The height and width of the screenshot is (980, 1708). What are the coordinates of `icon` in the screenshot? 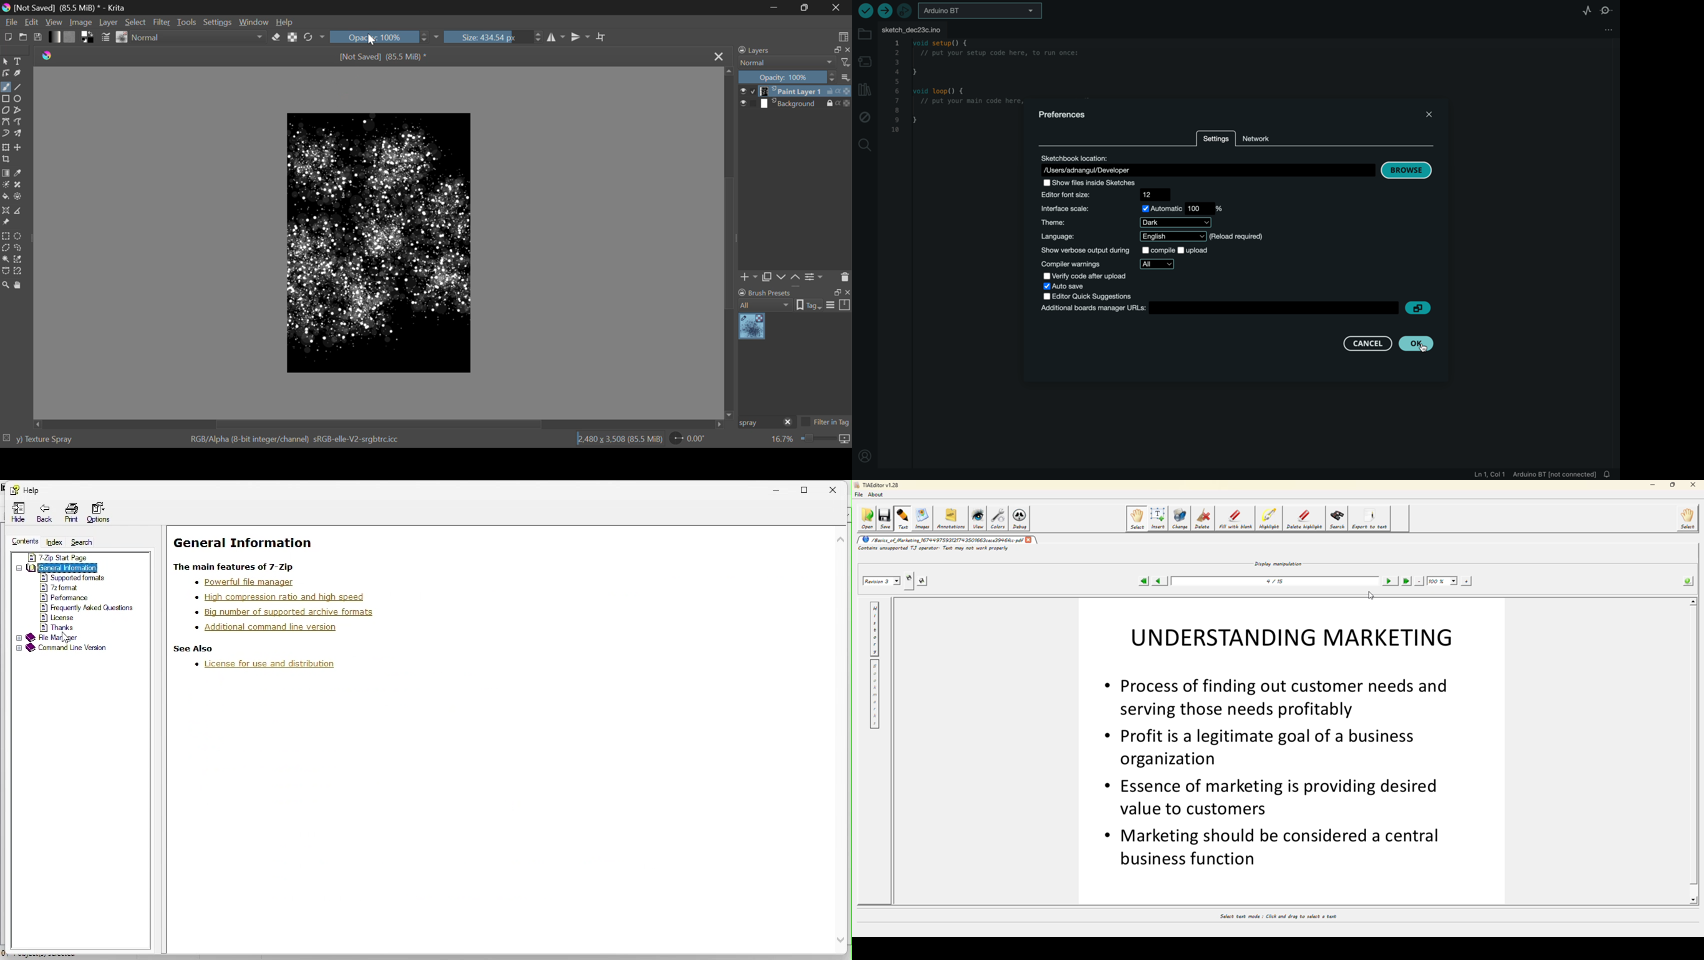 It's located at (845, 440).